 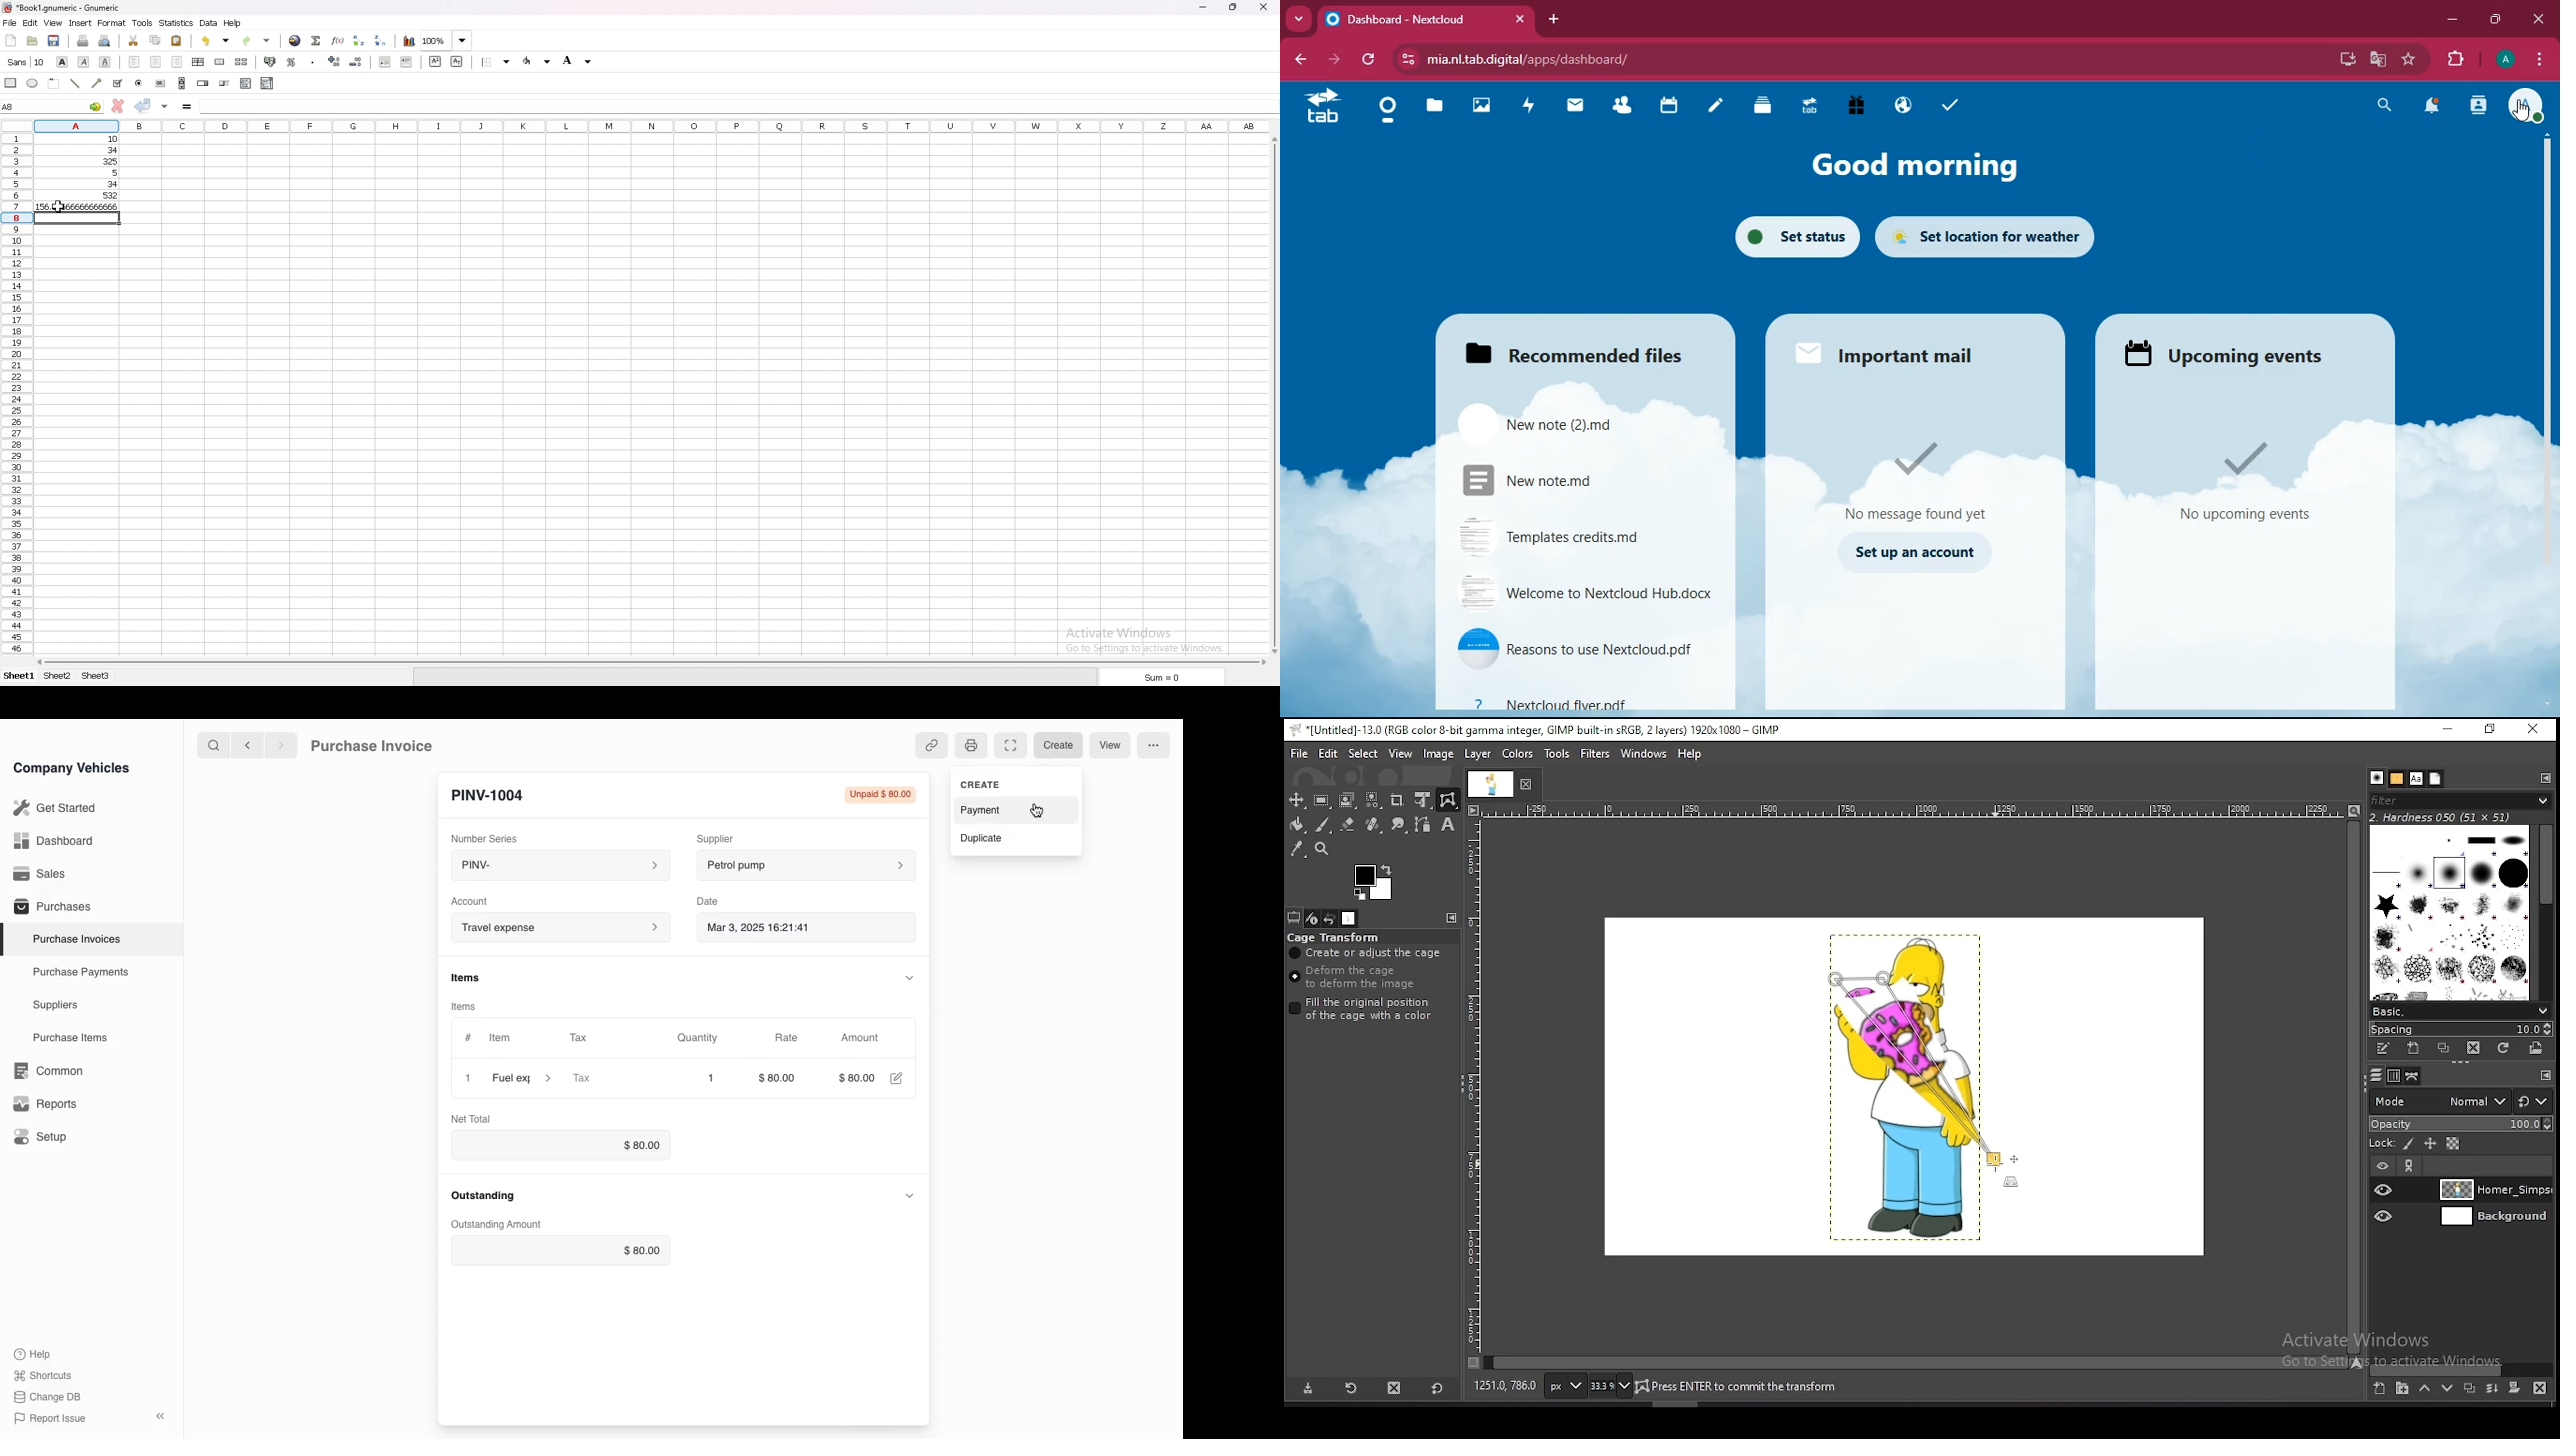 I want to click on 34, so click(x=79, y=185).